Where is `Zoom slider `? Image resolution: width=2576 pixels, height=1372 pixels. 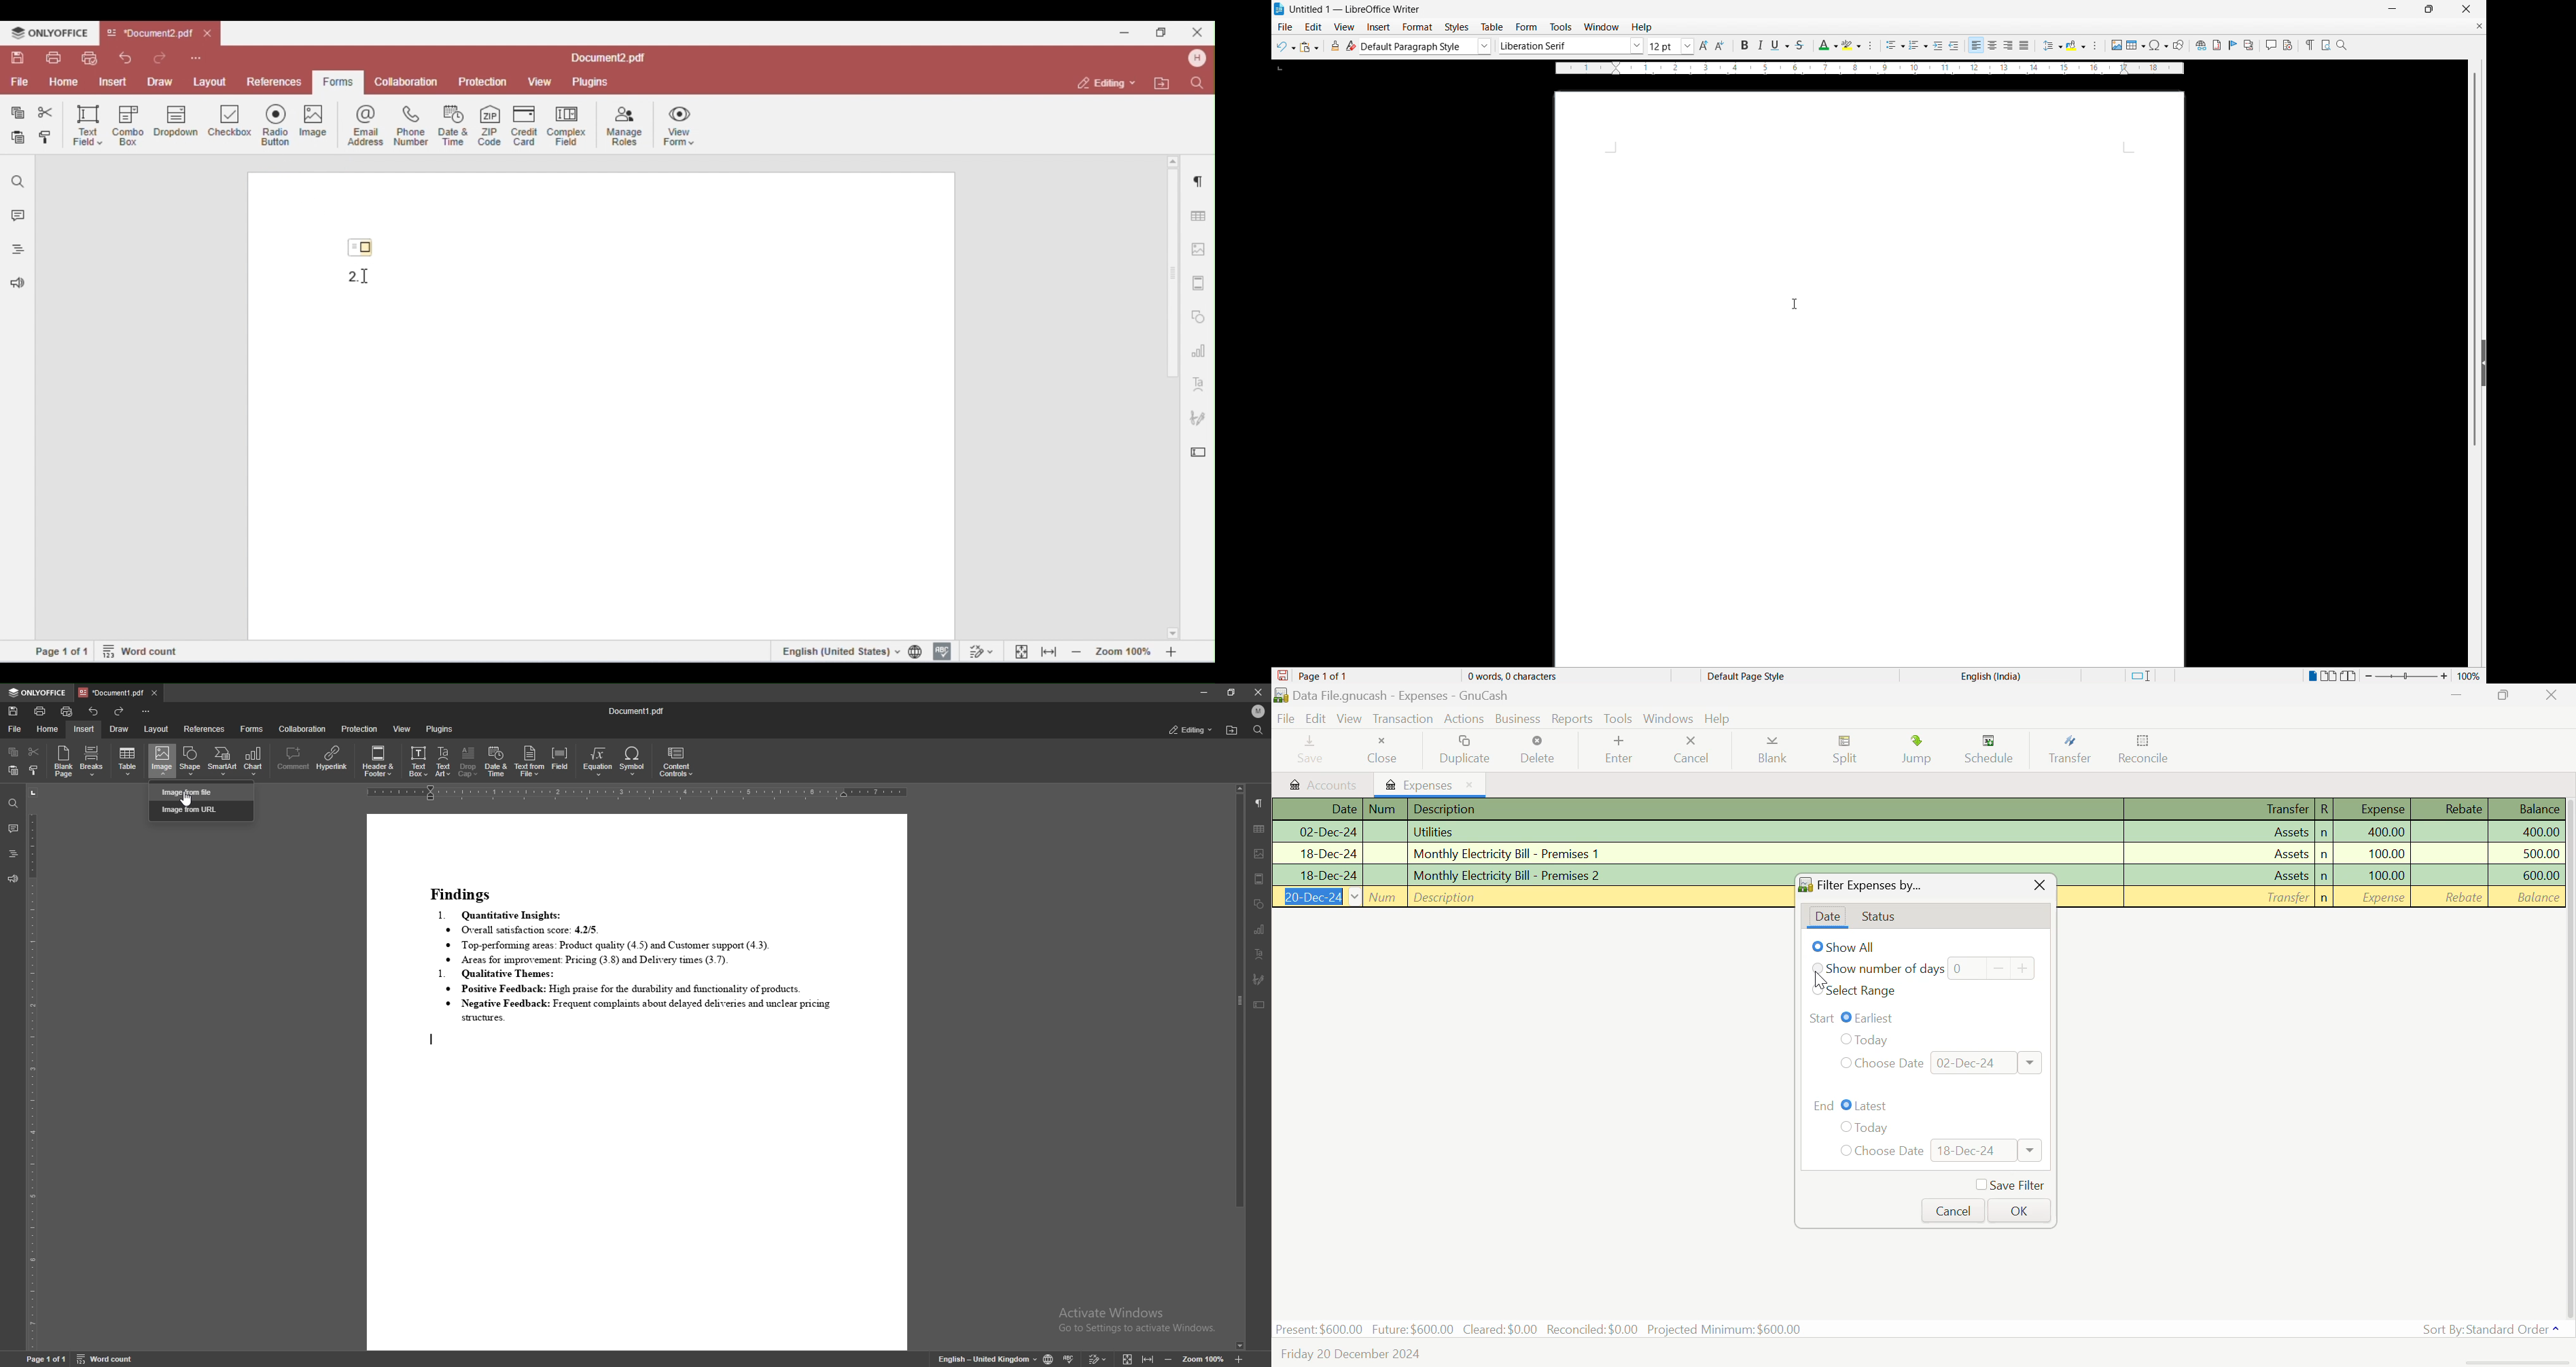 Zoom slider  is located at coordinates (2407, 675).